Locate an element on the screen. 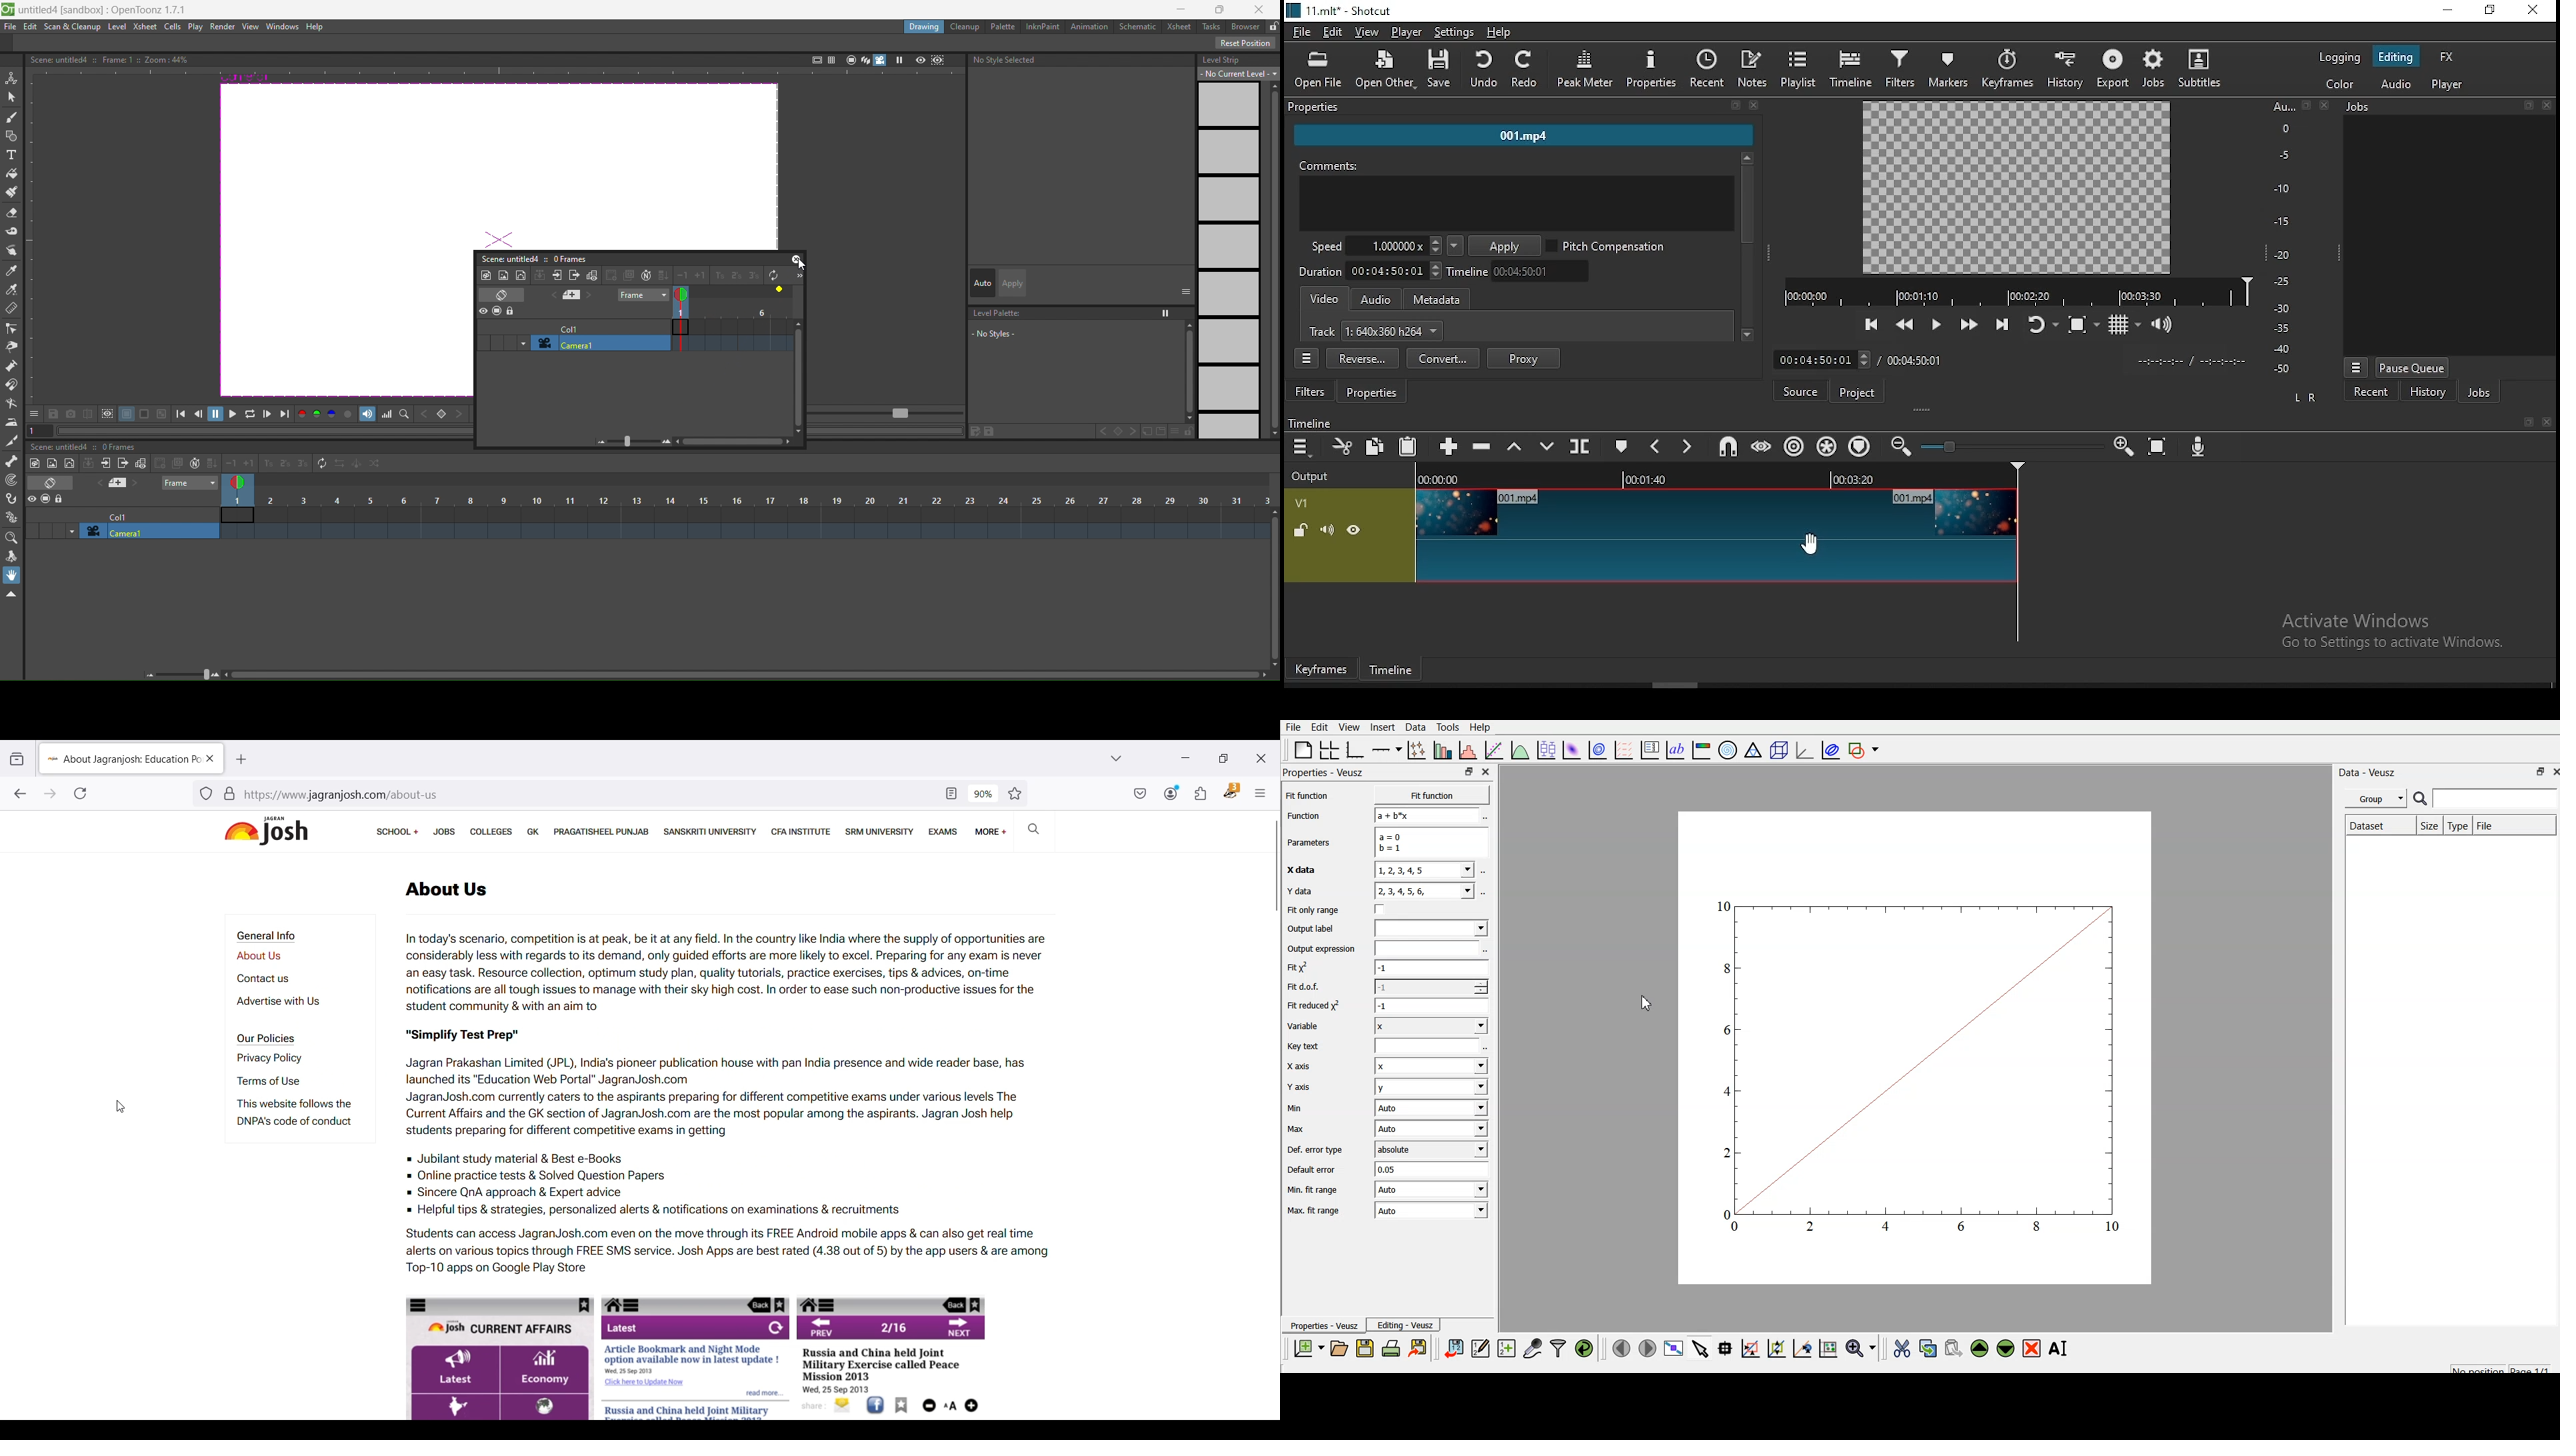 This screenshot has height=1456, width=2576. close subsheet is located at coordinates (575, 275).